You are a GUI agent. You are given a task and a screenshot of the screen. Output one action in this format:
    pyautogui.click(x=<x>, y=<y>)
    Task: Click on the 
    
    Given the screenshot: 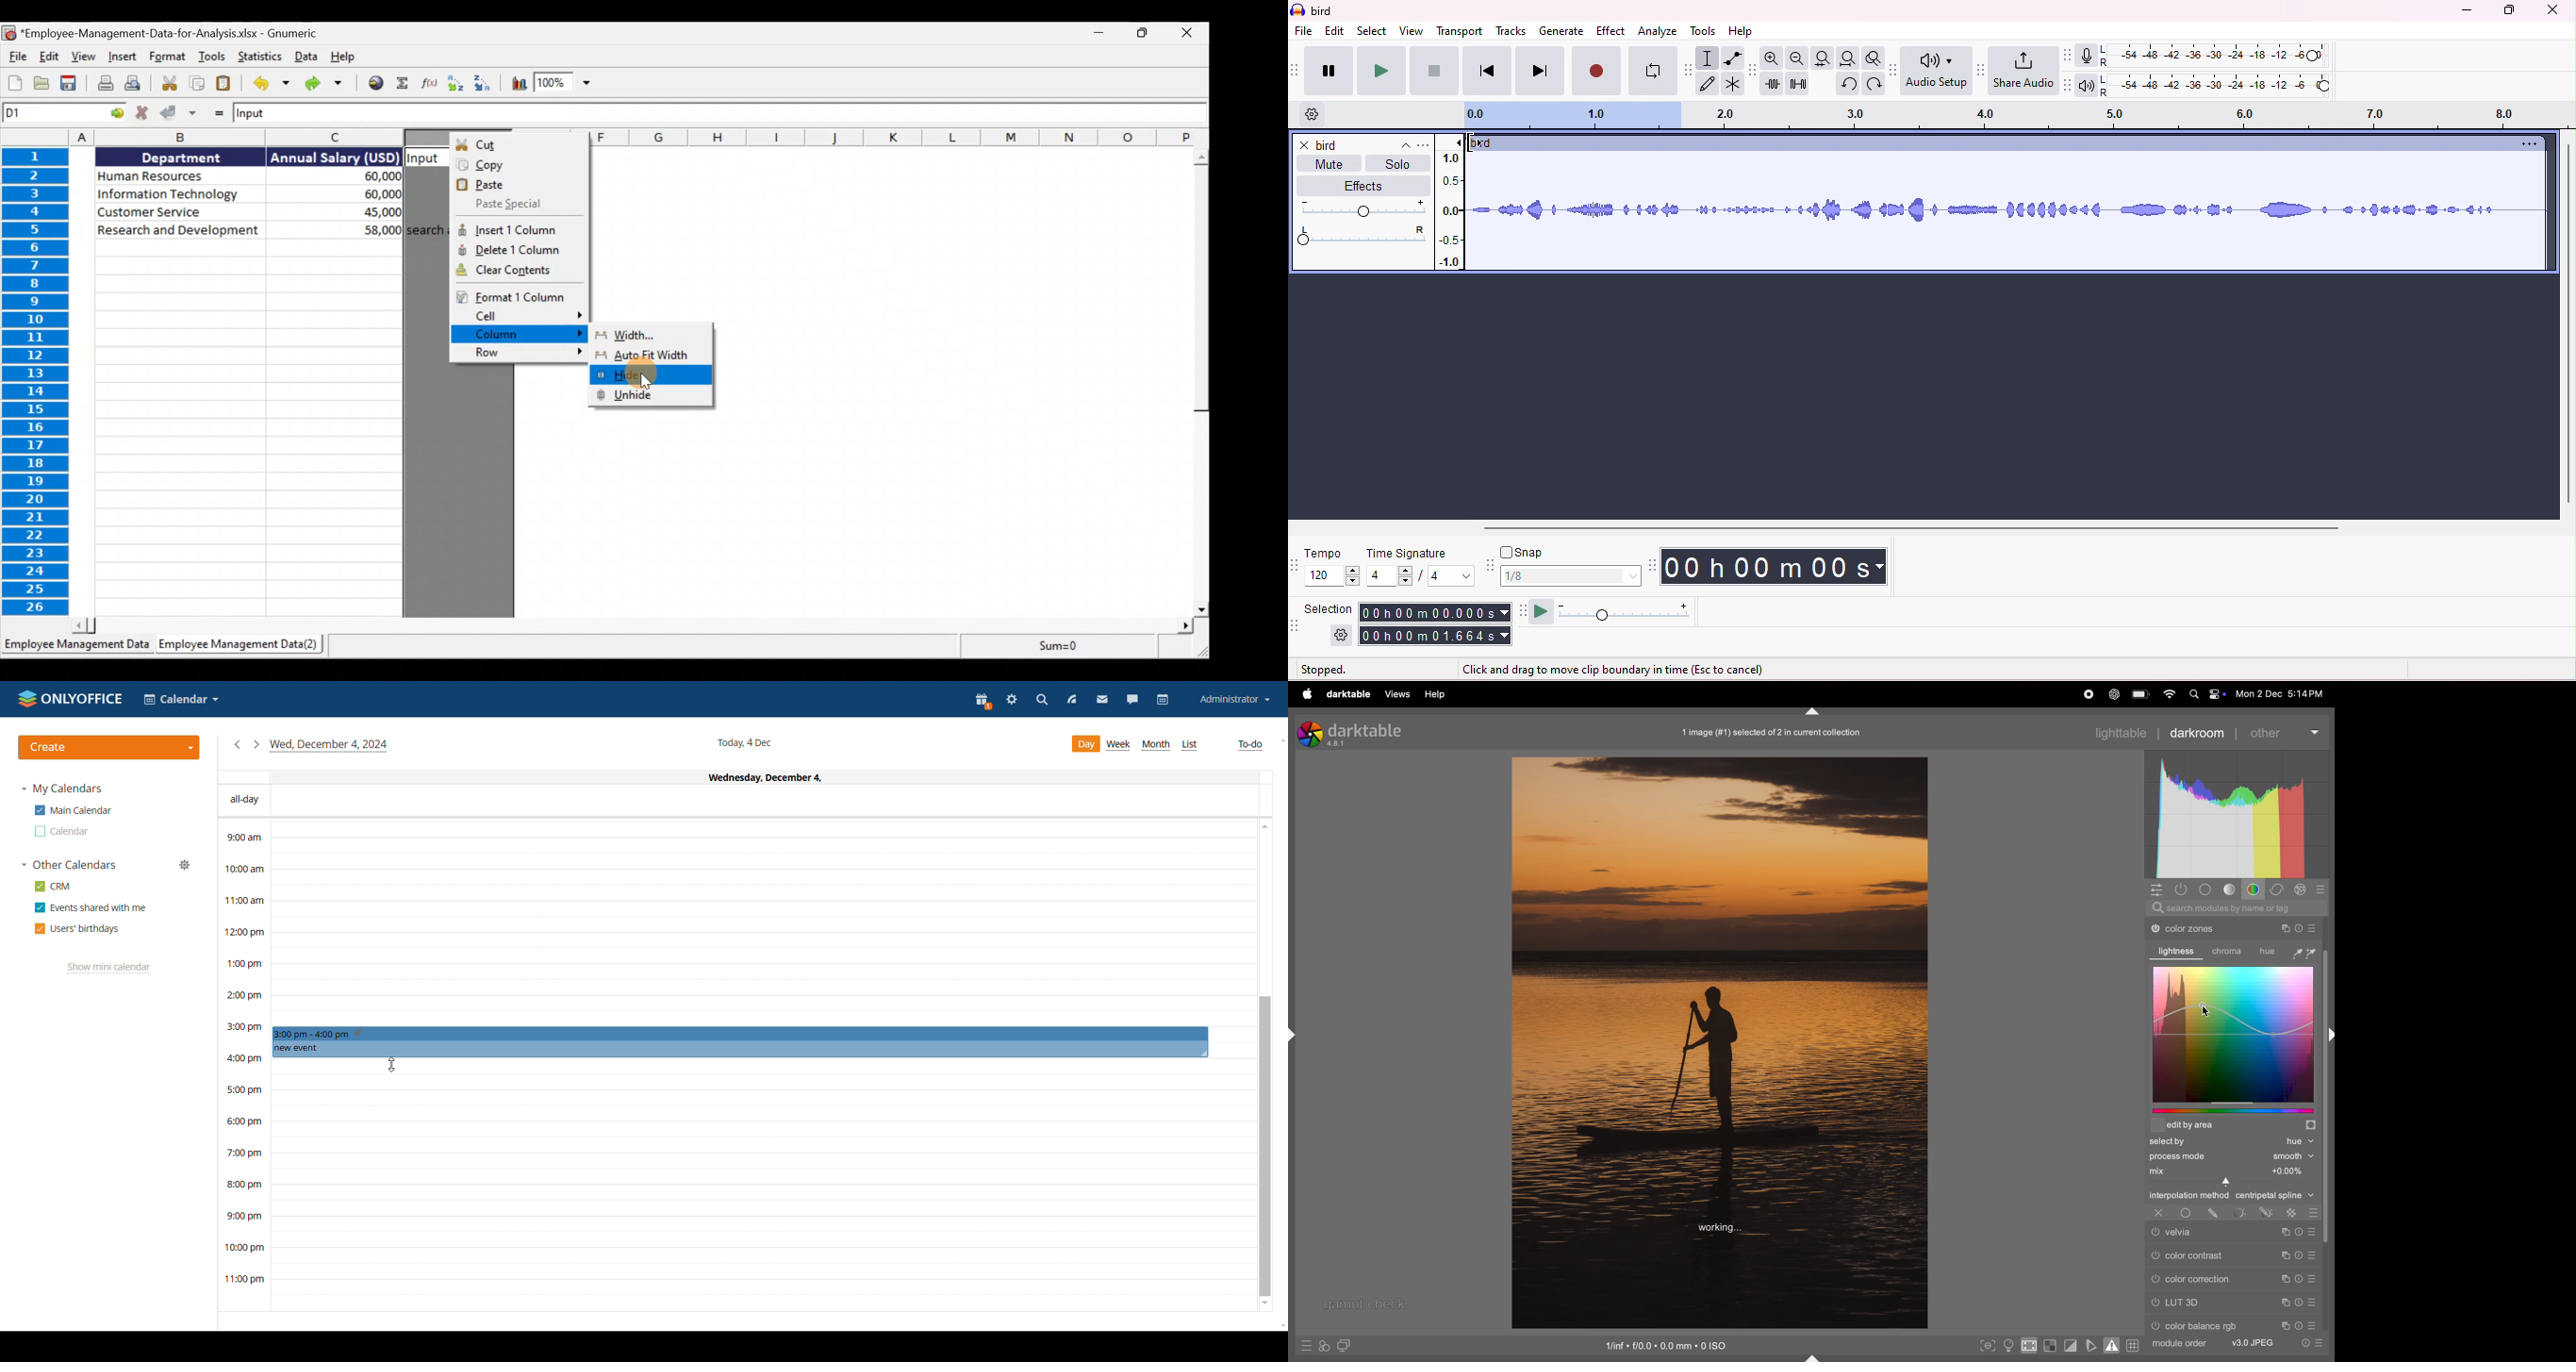 What is the action you would take?
    pyautogui.click(x=2311, y=1213)
    